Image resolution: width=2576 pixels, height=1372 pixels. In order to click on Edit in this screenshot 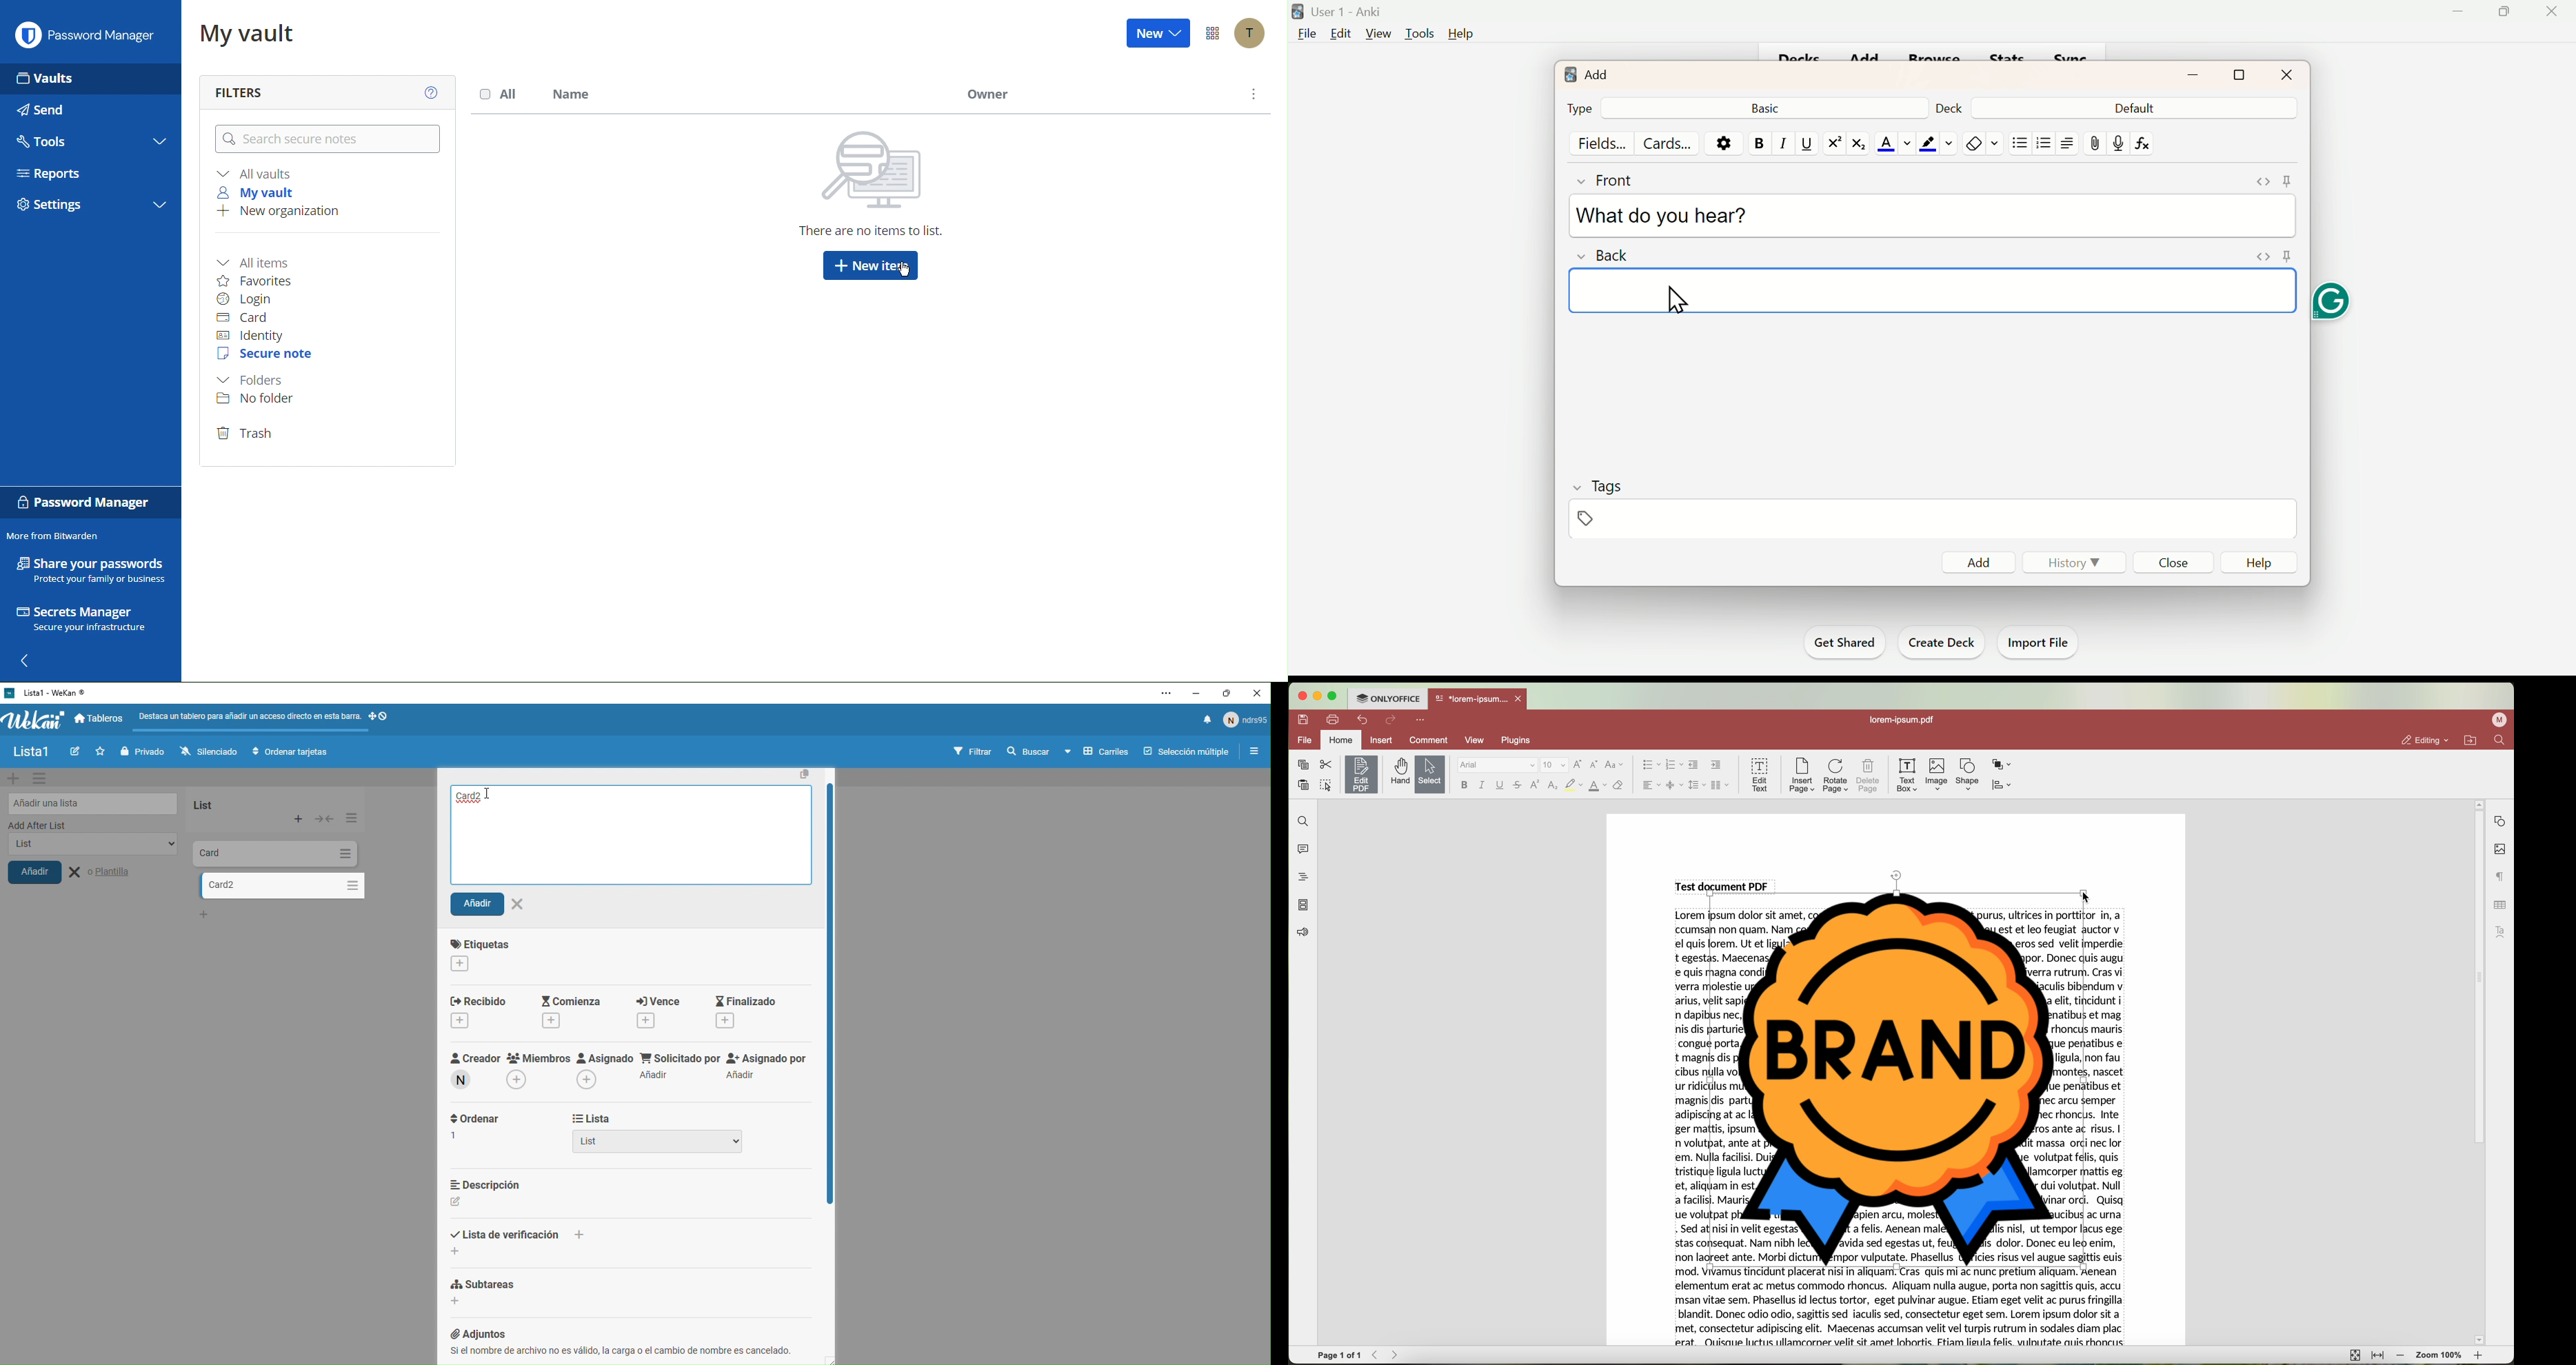, I will do `click(1341, 36)`.